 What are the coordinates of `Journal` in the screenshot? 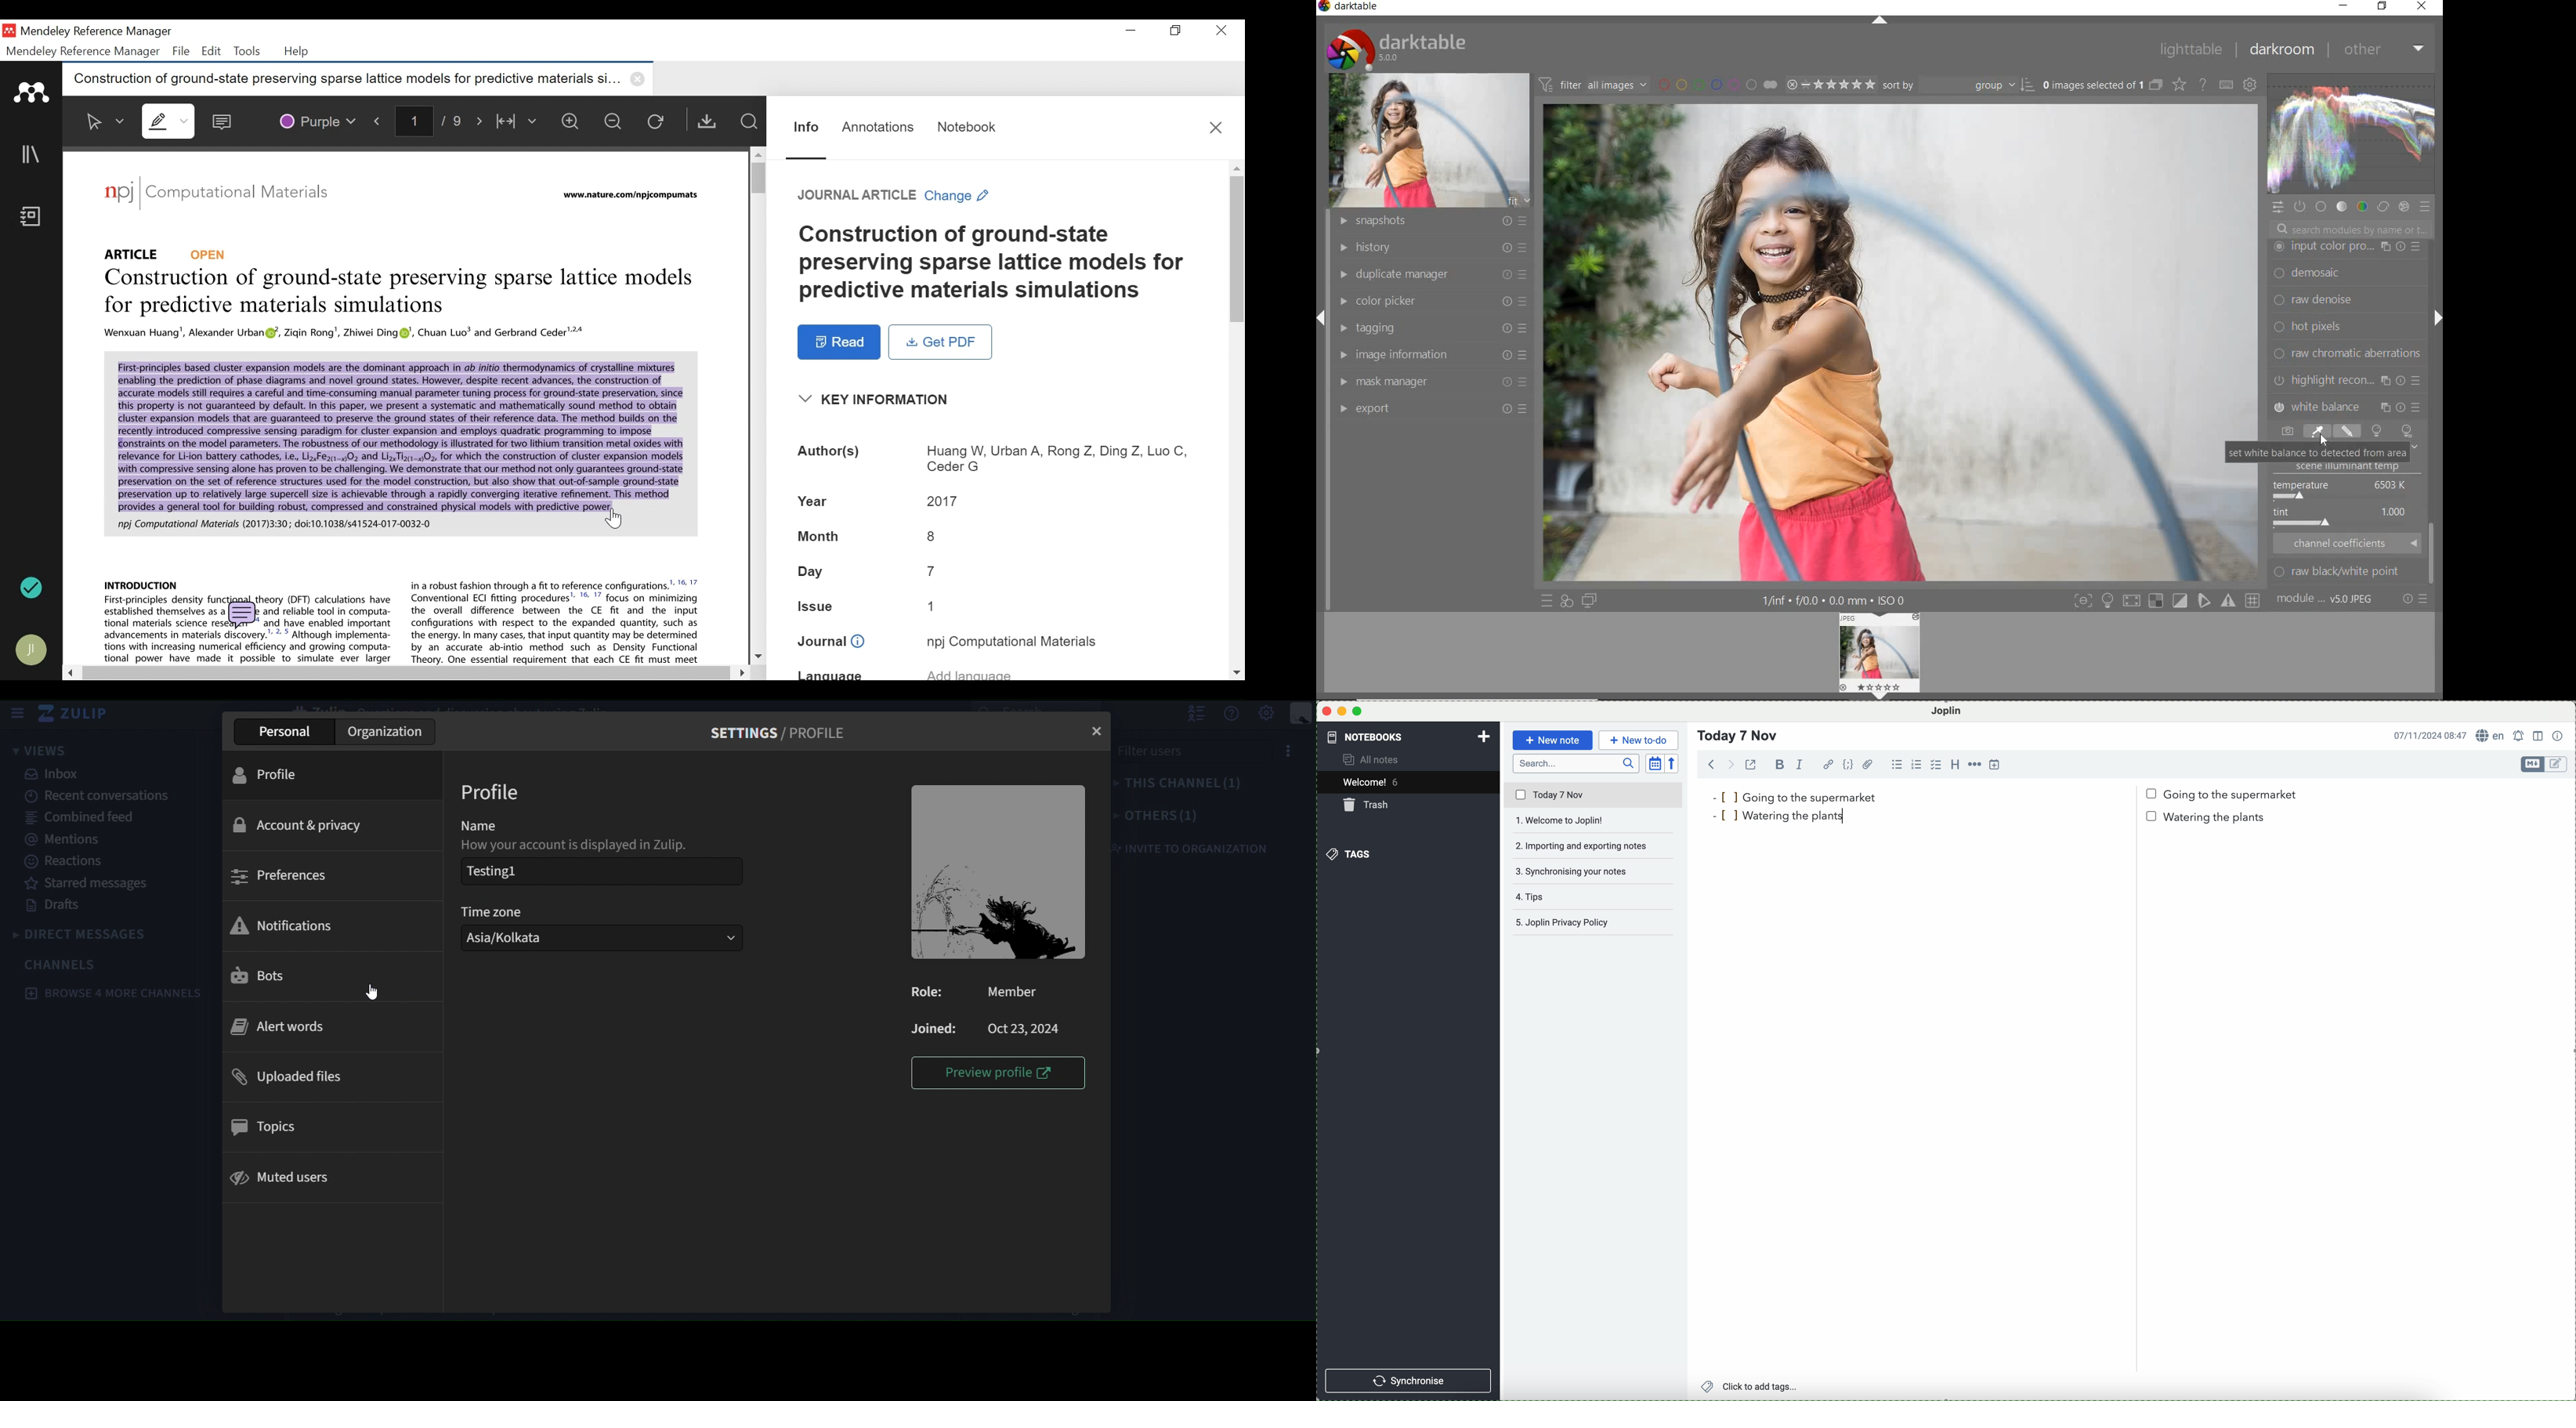 It's located at (247, 195).